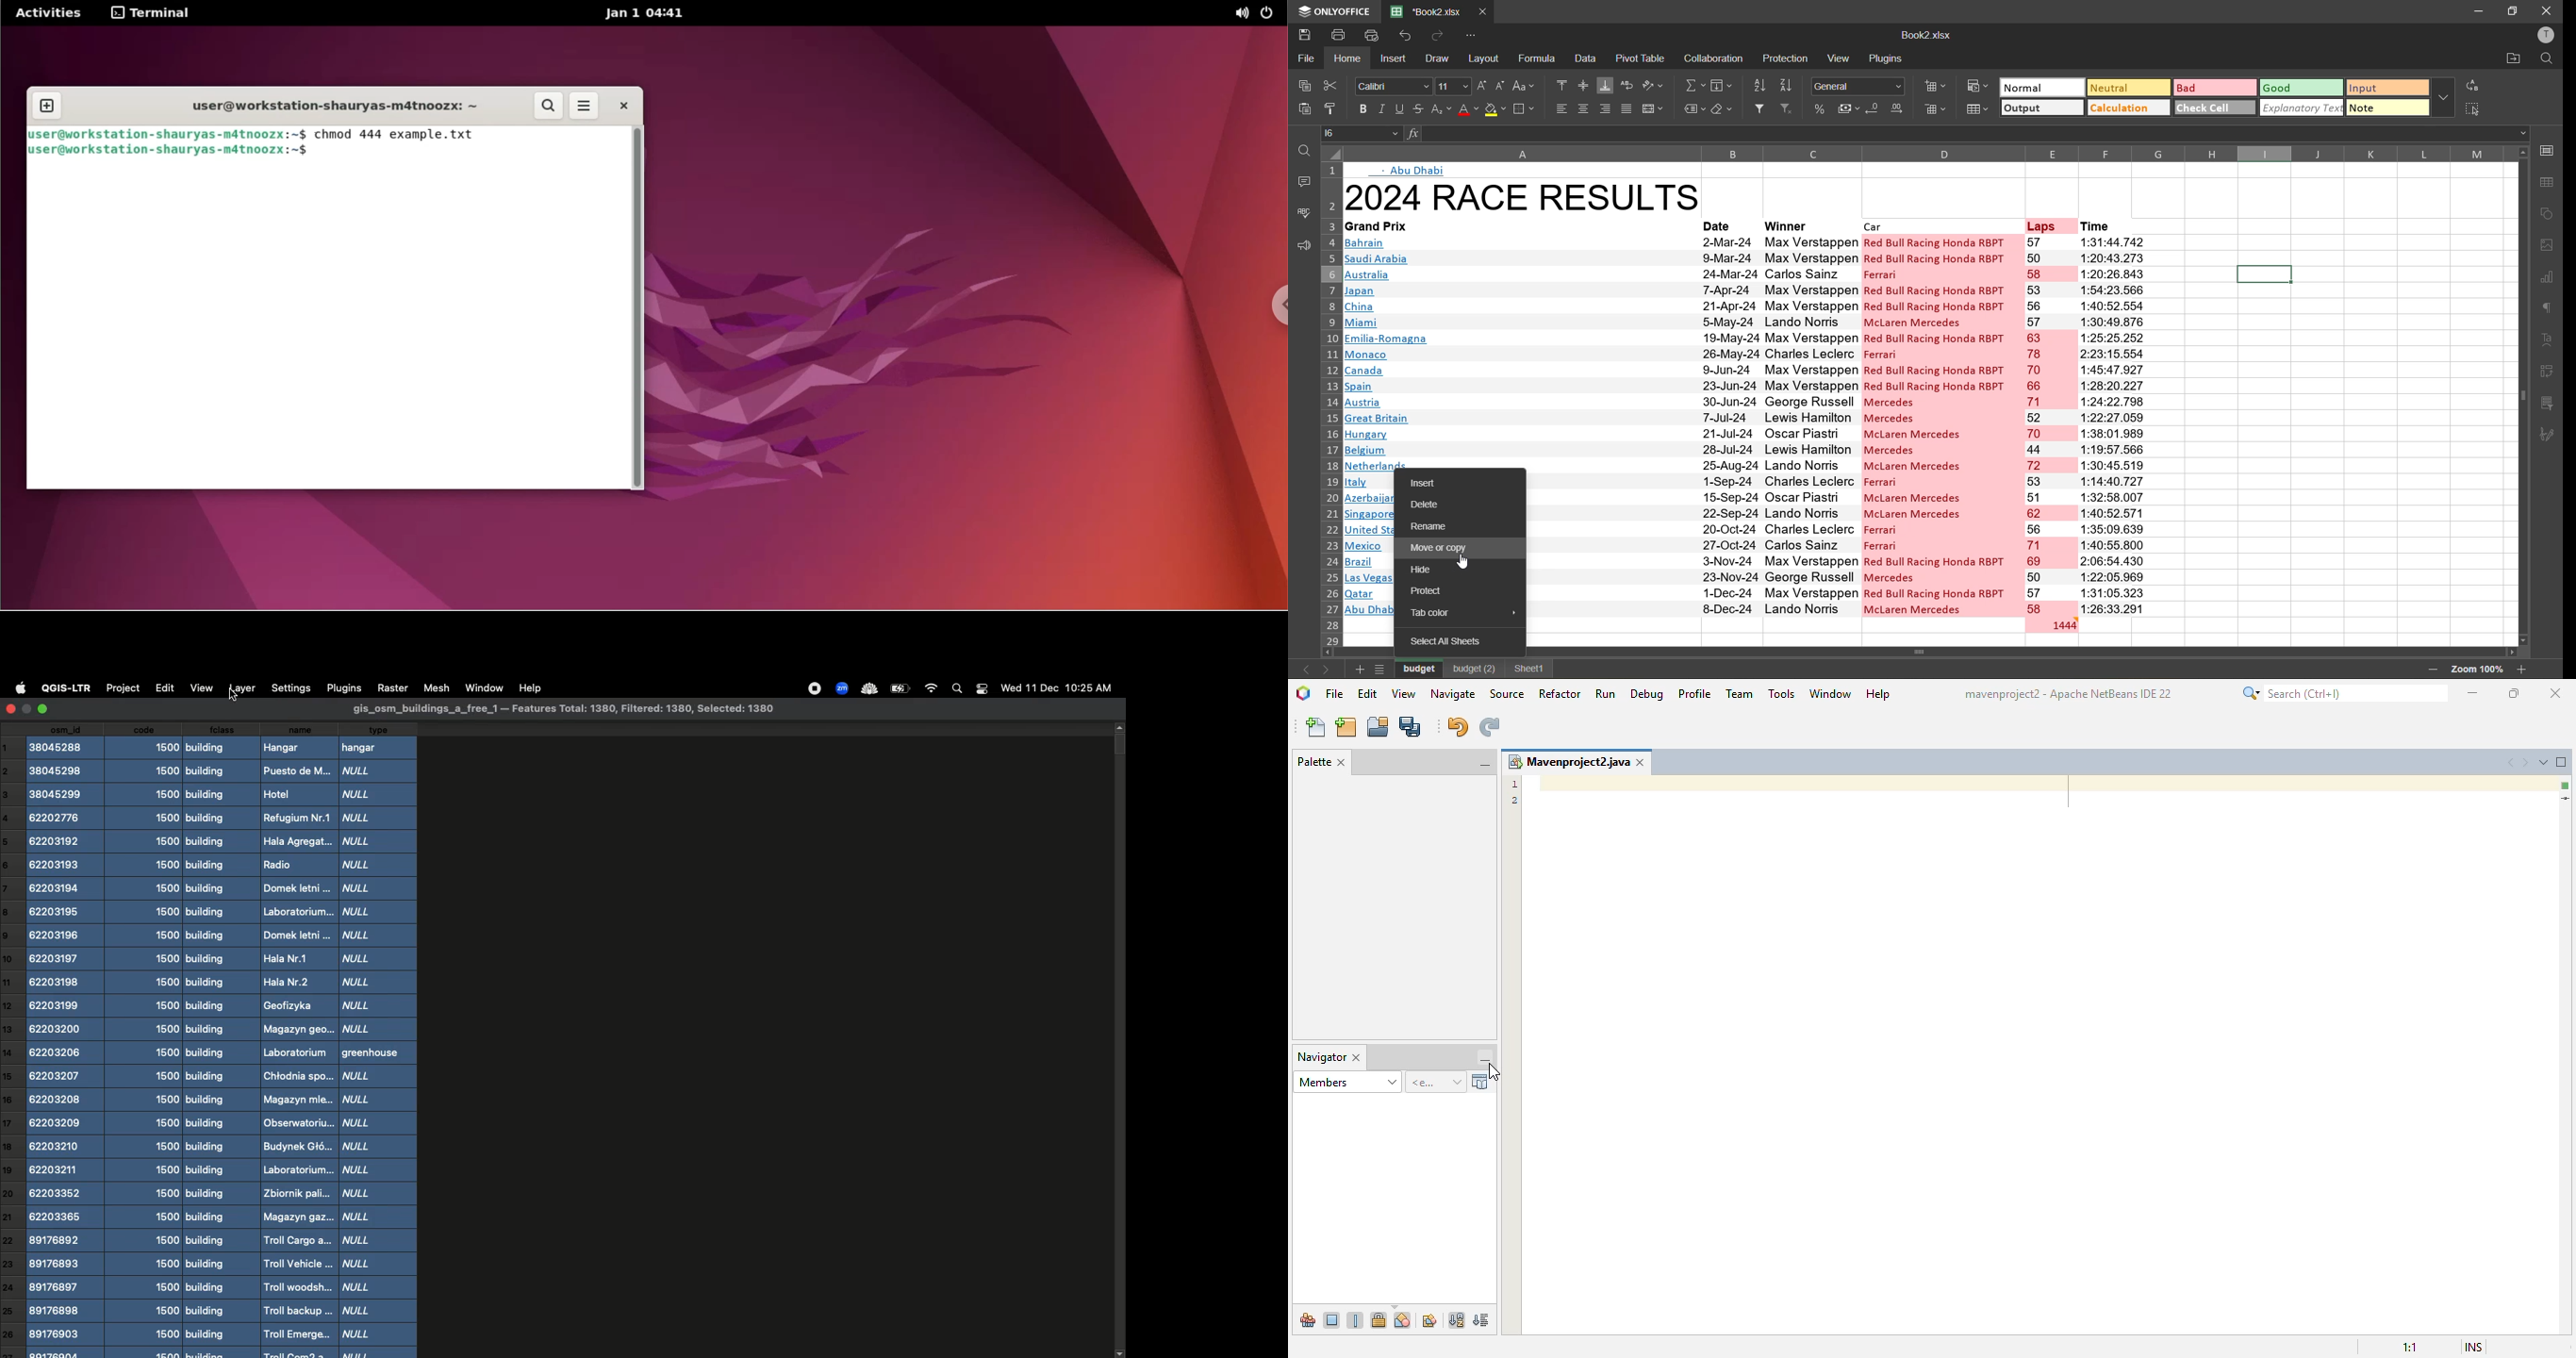 Image resolution: width=2576 pixels, height=1372 pixels. Describe the element at coordinates (1722, 86) in the screenshot. I see `fields` at that location.